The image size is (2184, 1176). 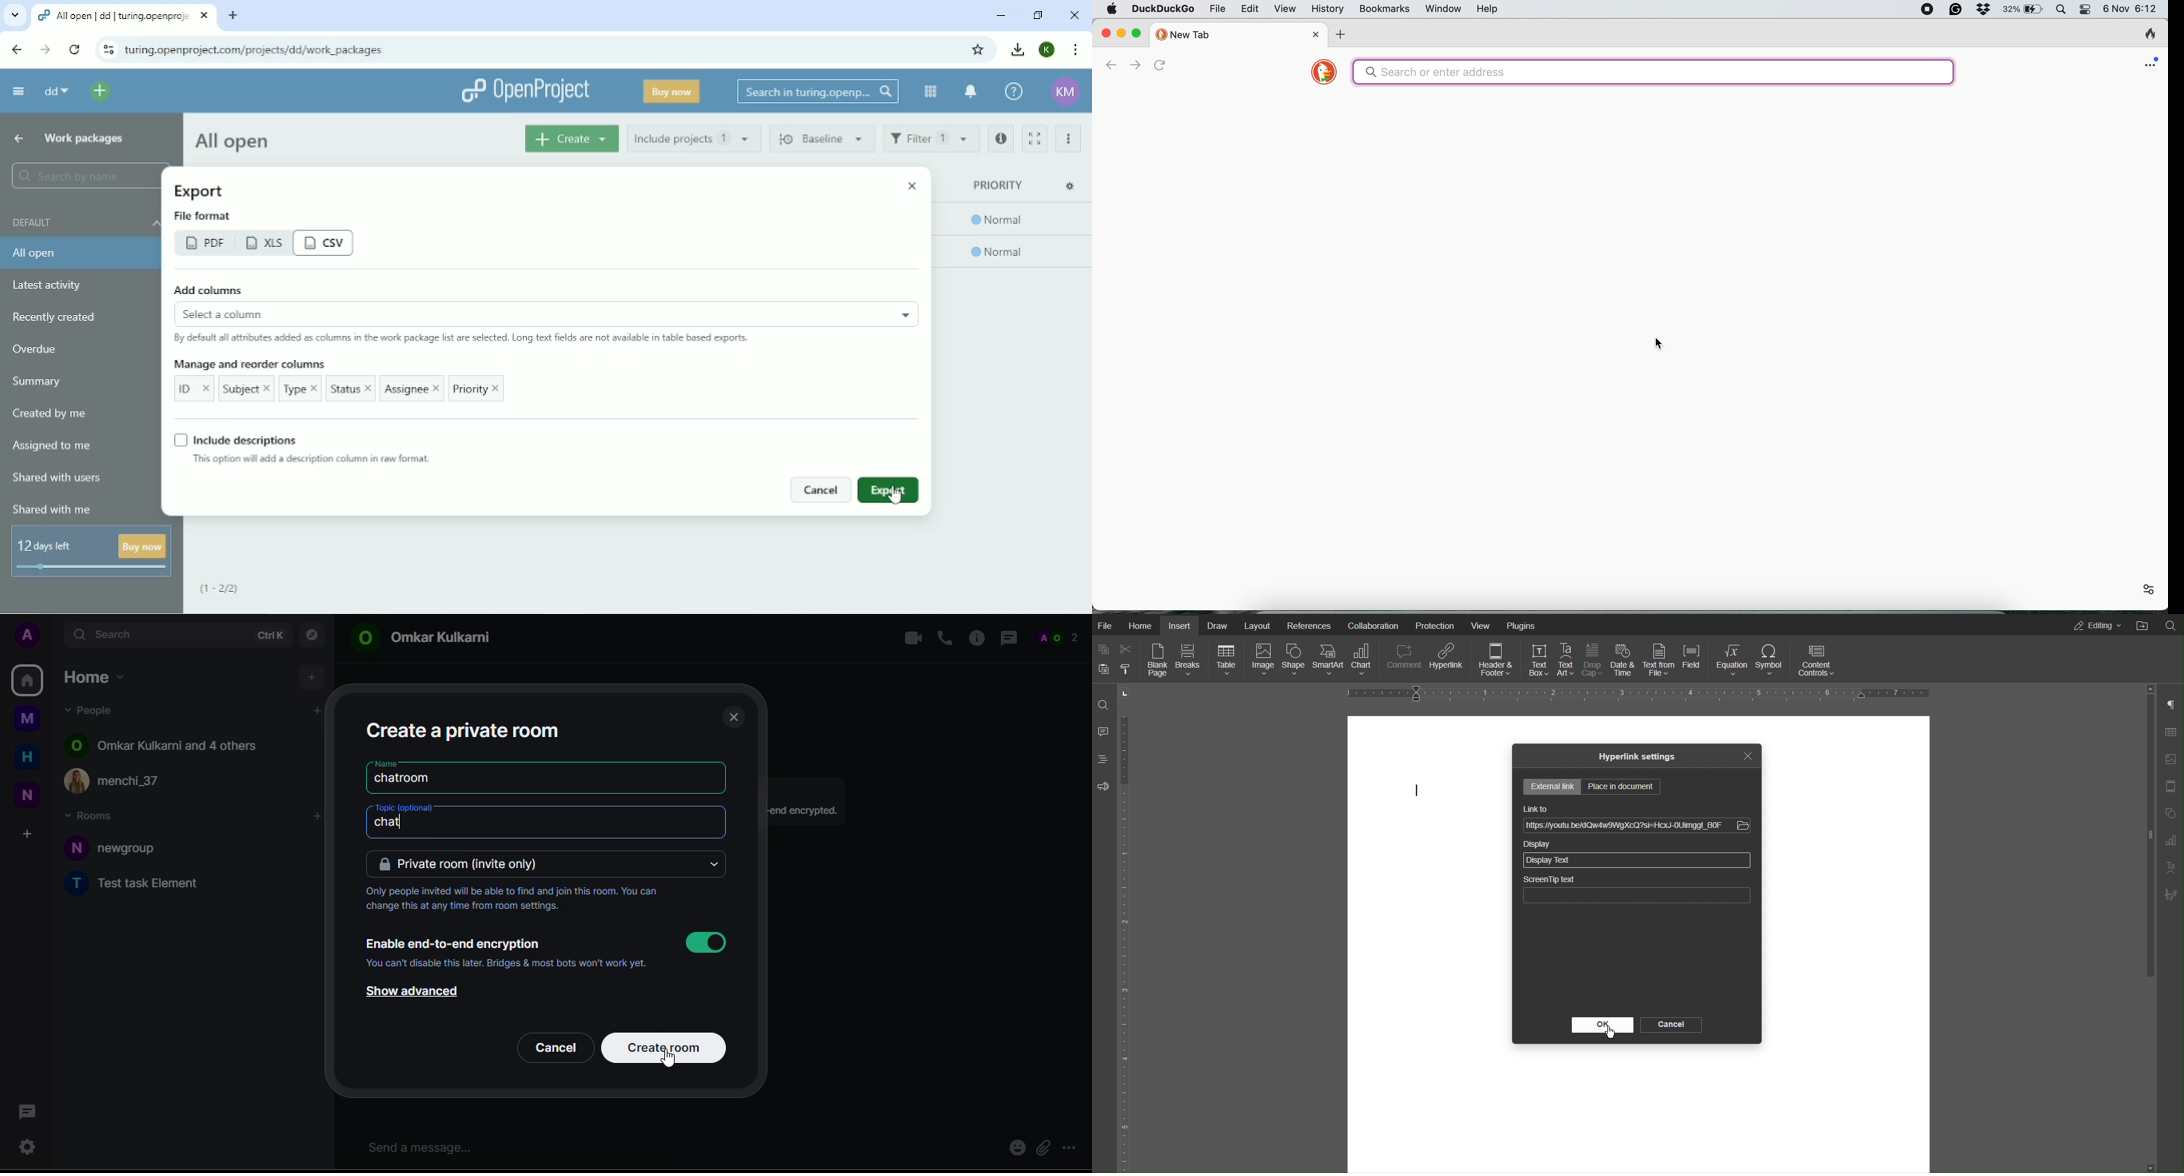 I want to click on External Settings, so click(x=1553, y=787).